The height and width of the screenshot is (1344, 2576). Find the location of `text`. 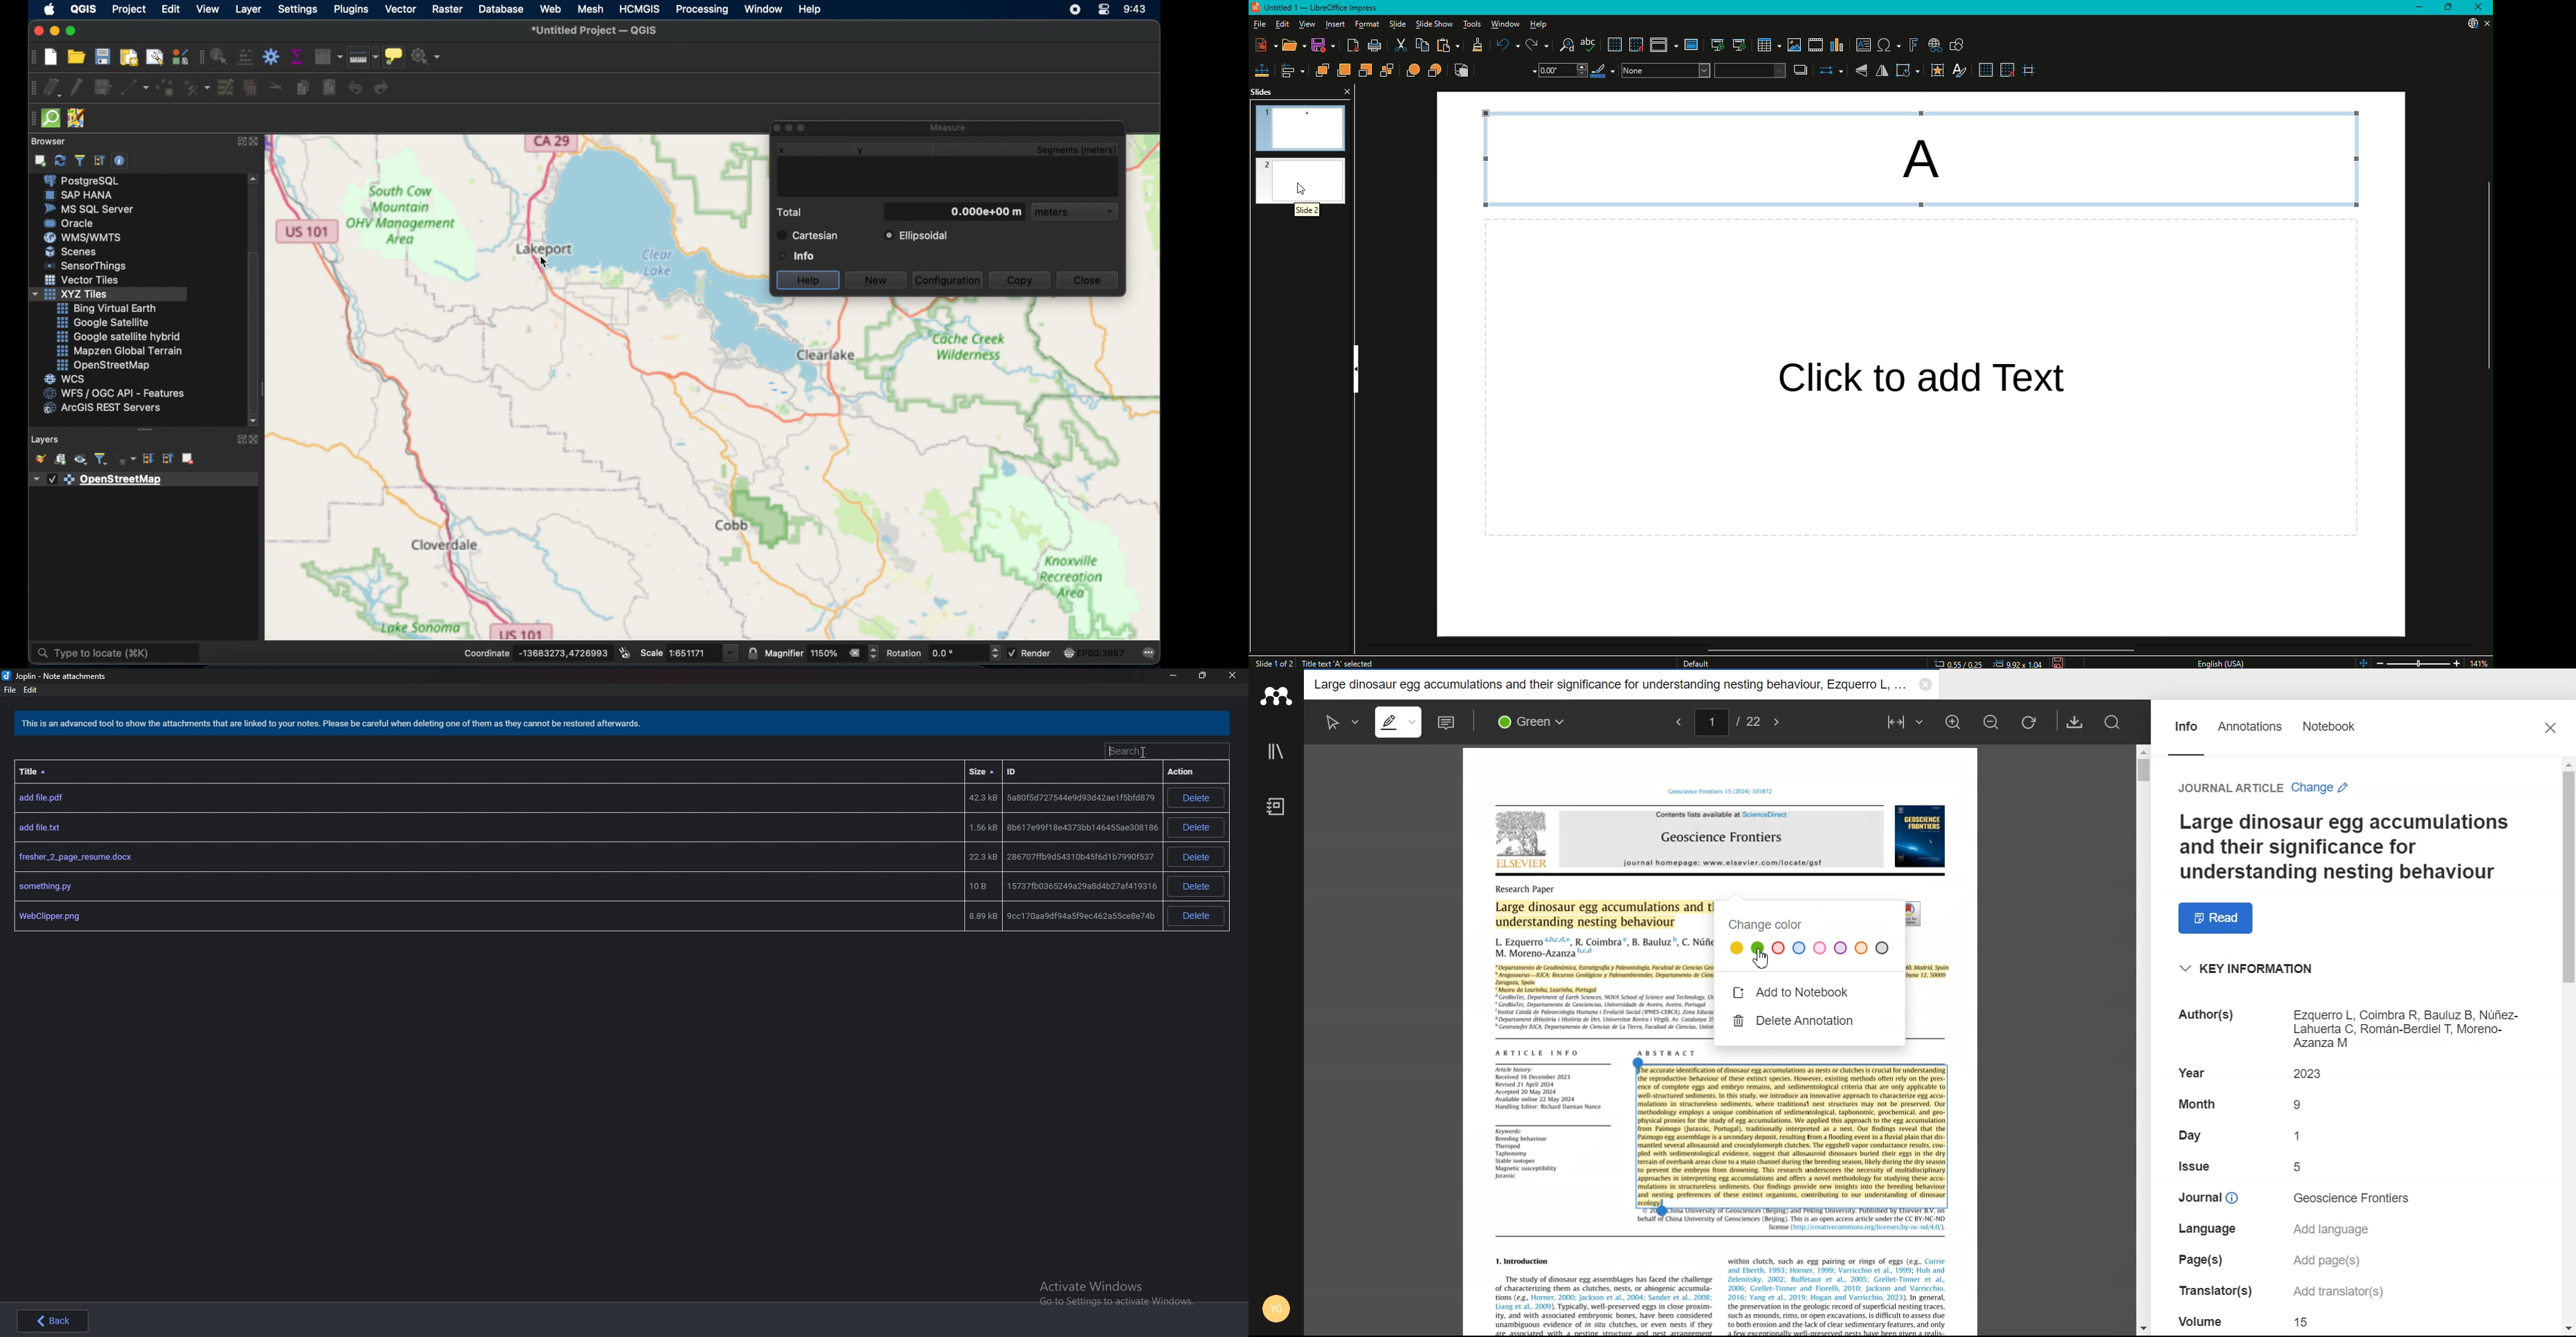

text is located at coordinates (2207, 1231).